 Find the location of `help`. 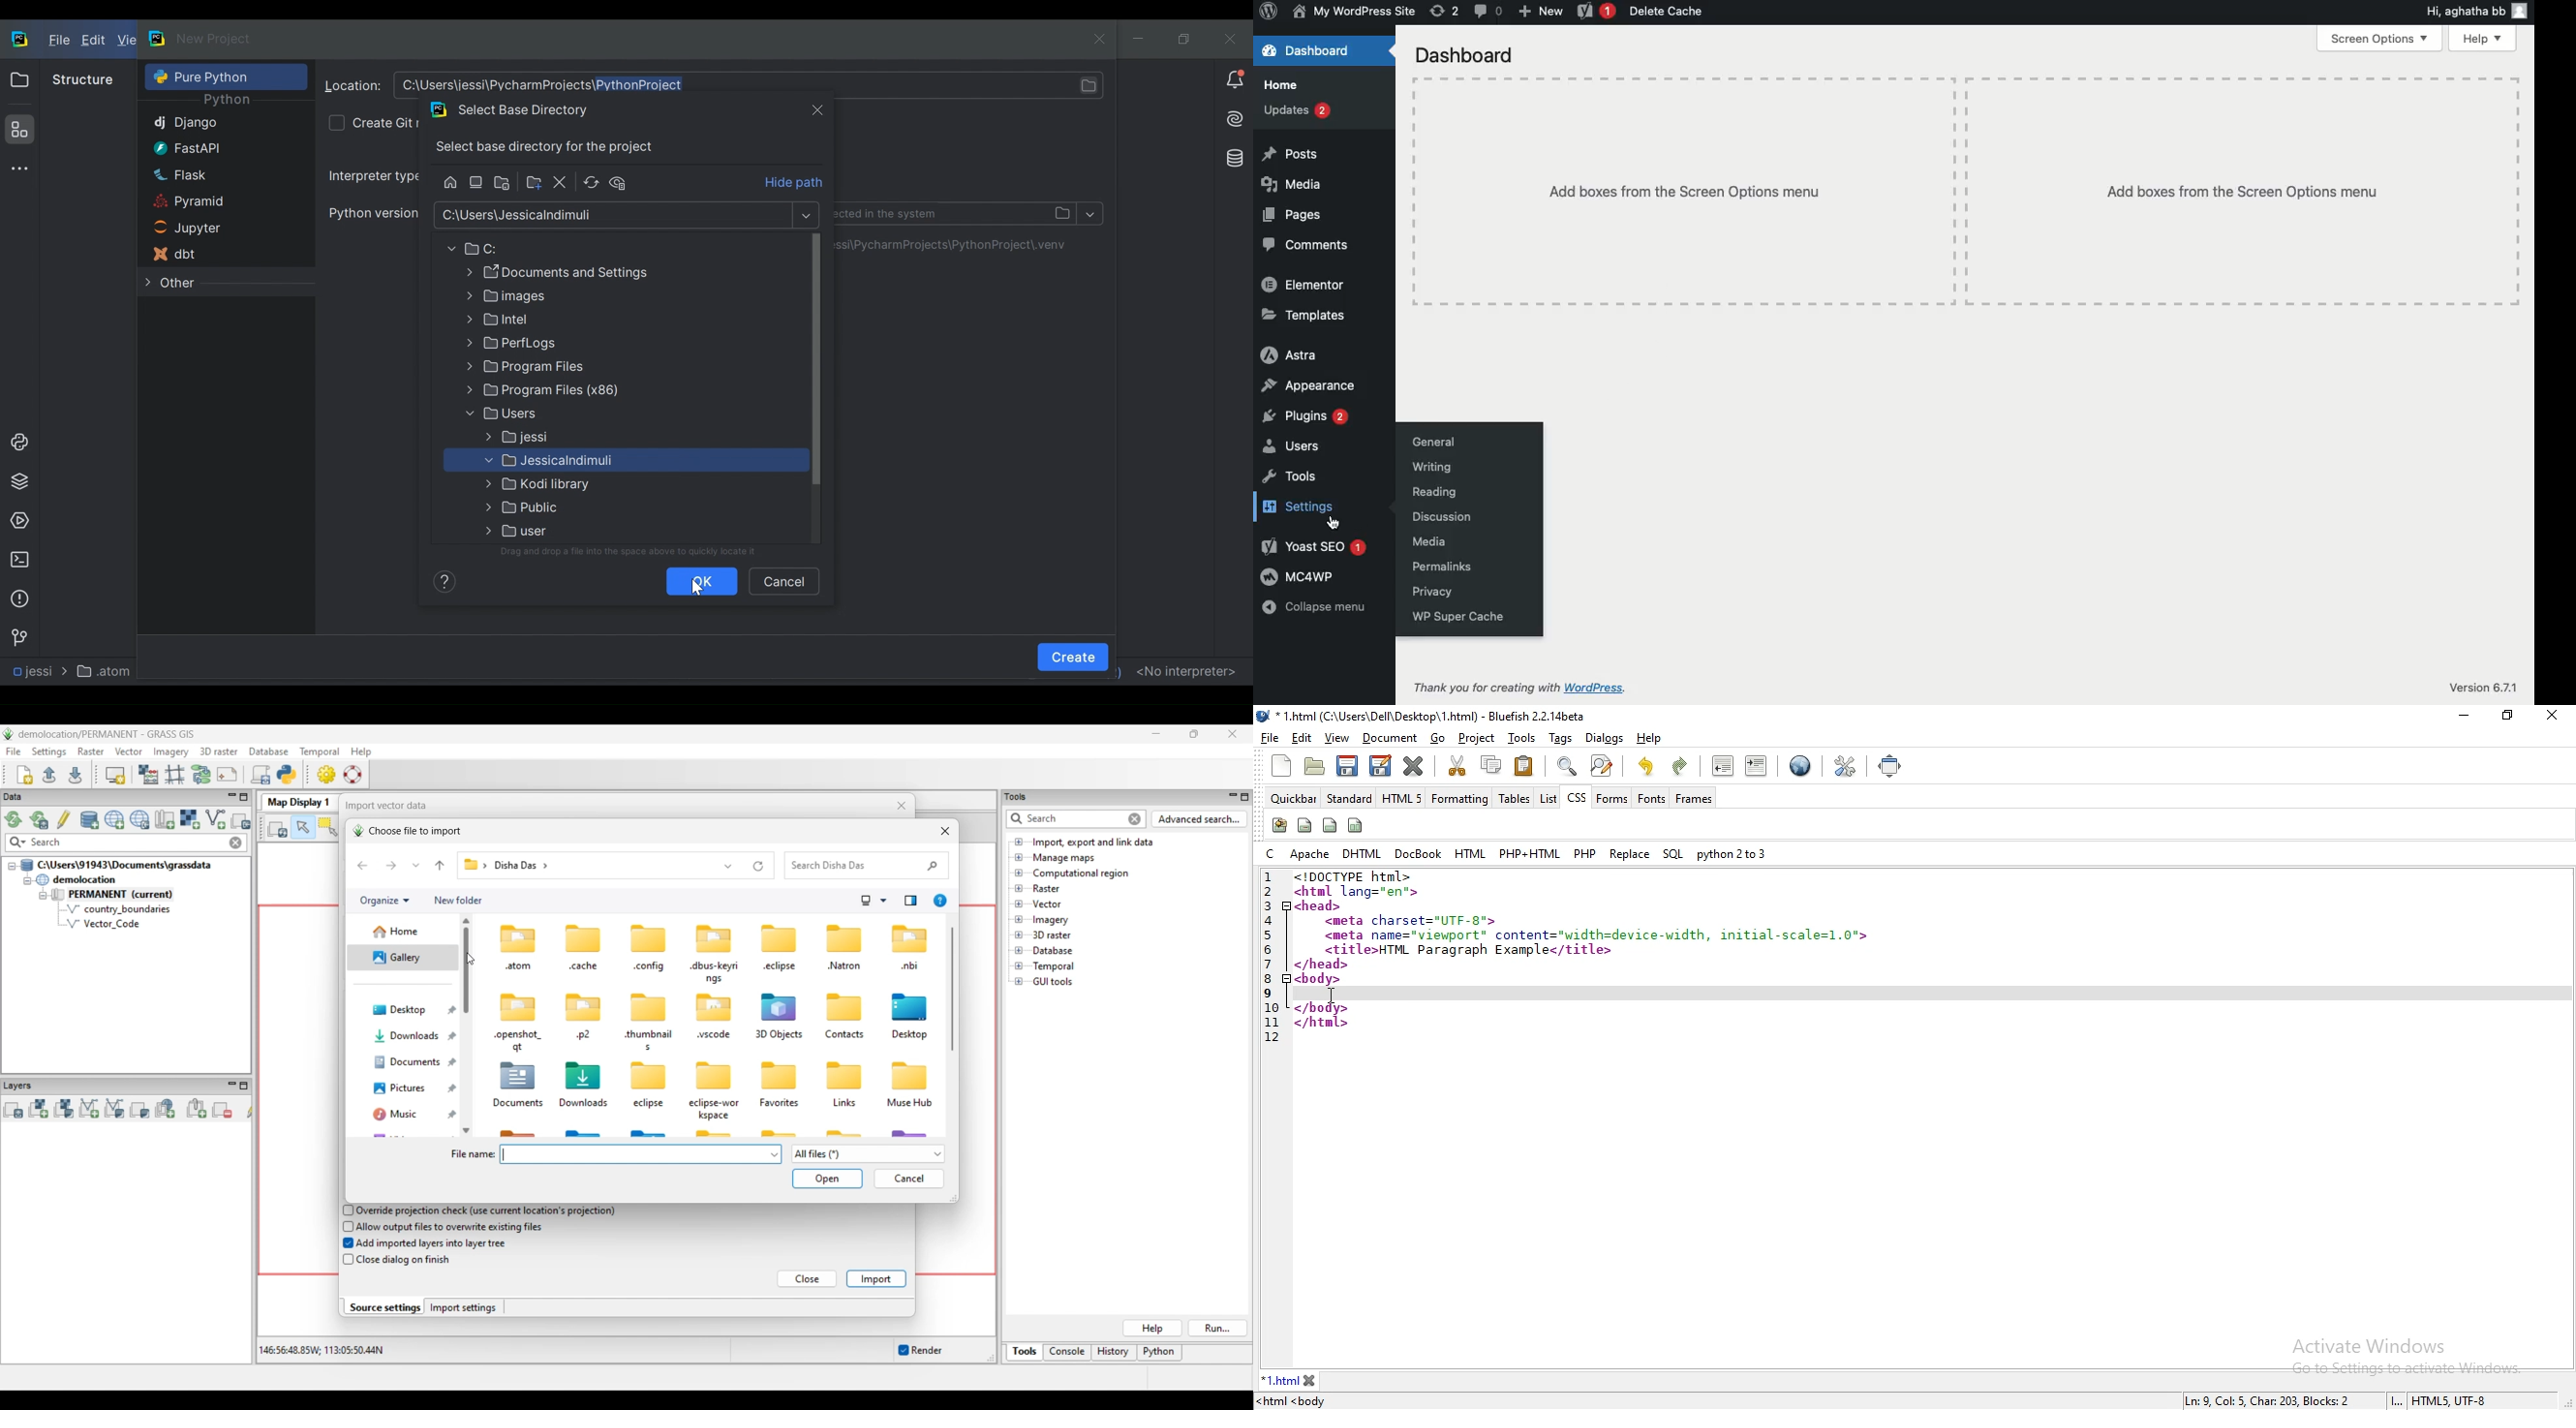

help is located at coordinates (1648, 738).